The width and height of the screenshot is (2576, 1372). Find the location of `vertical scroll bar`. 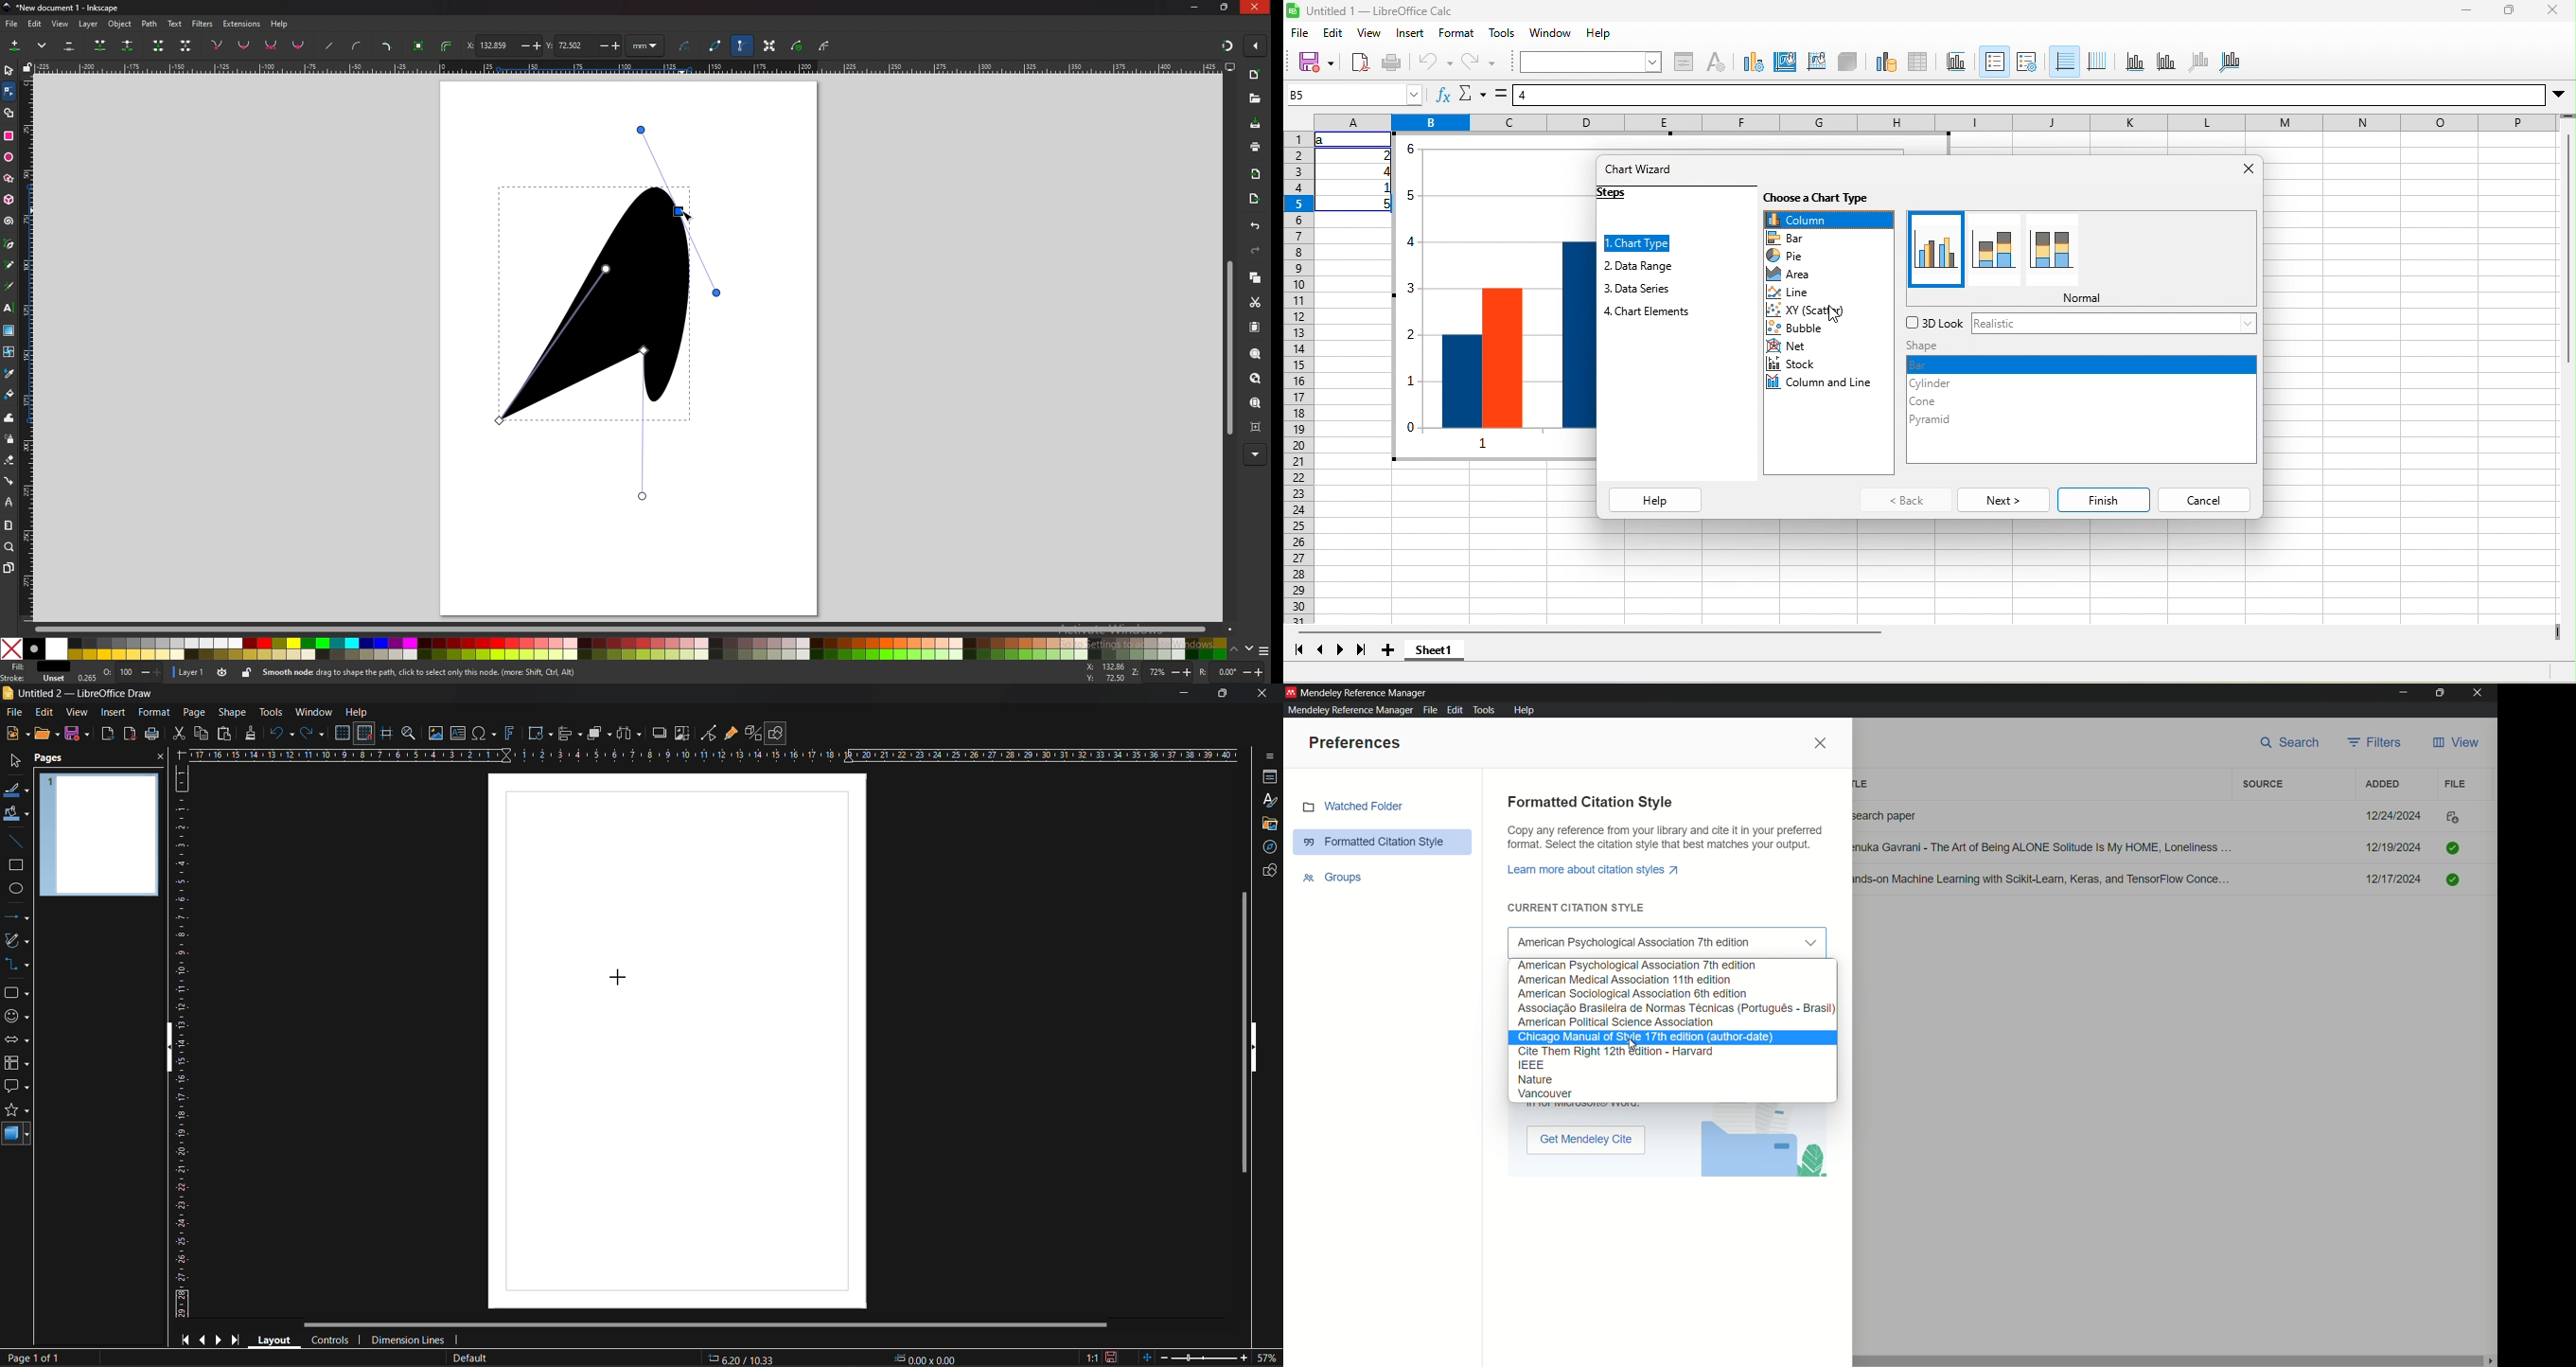

vertical scroll bar is located at coordinates (2567, 242).